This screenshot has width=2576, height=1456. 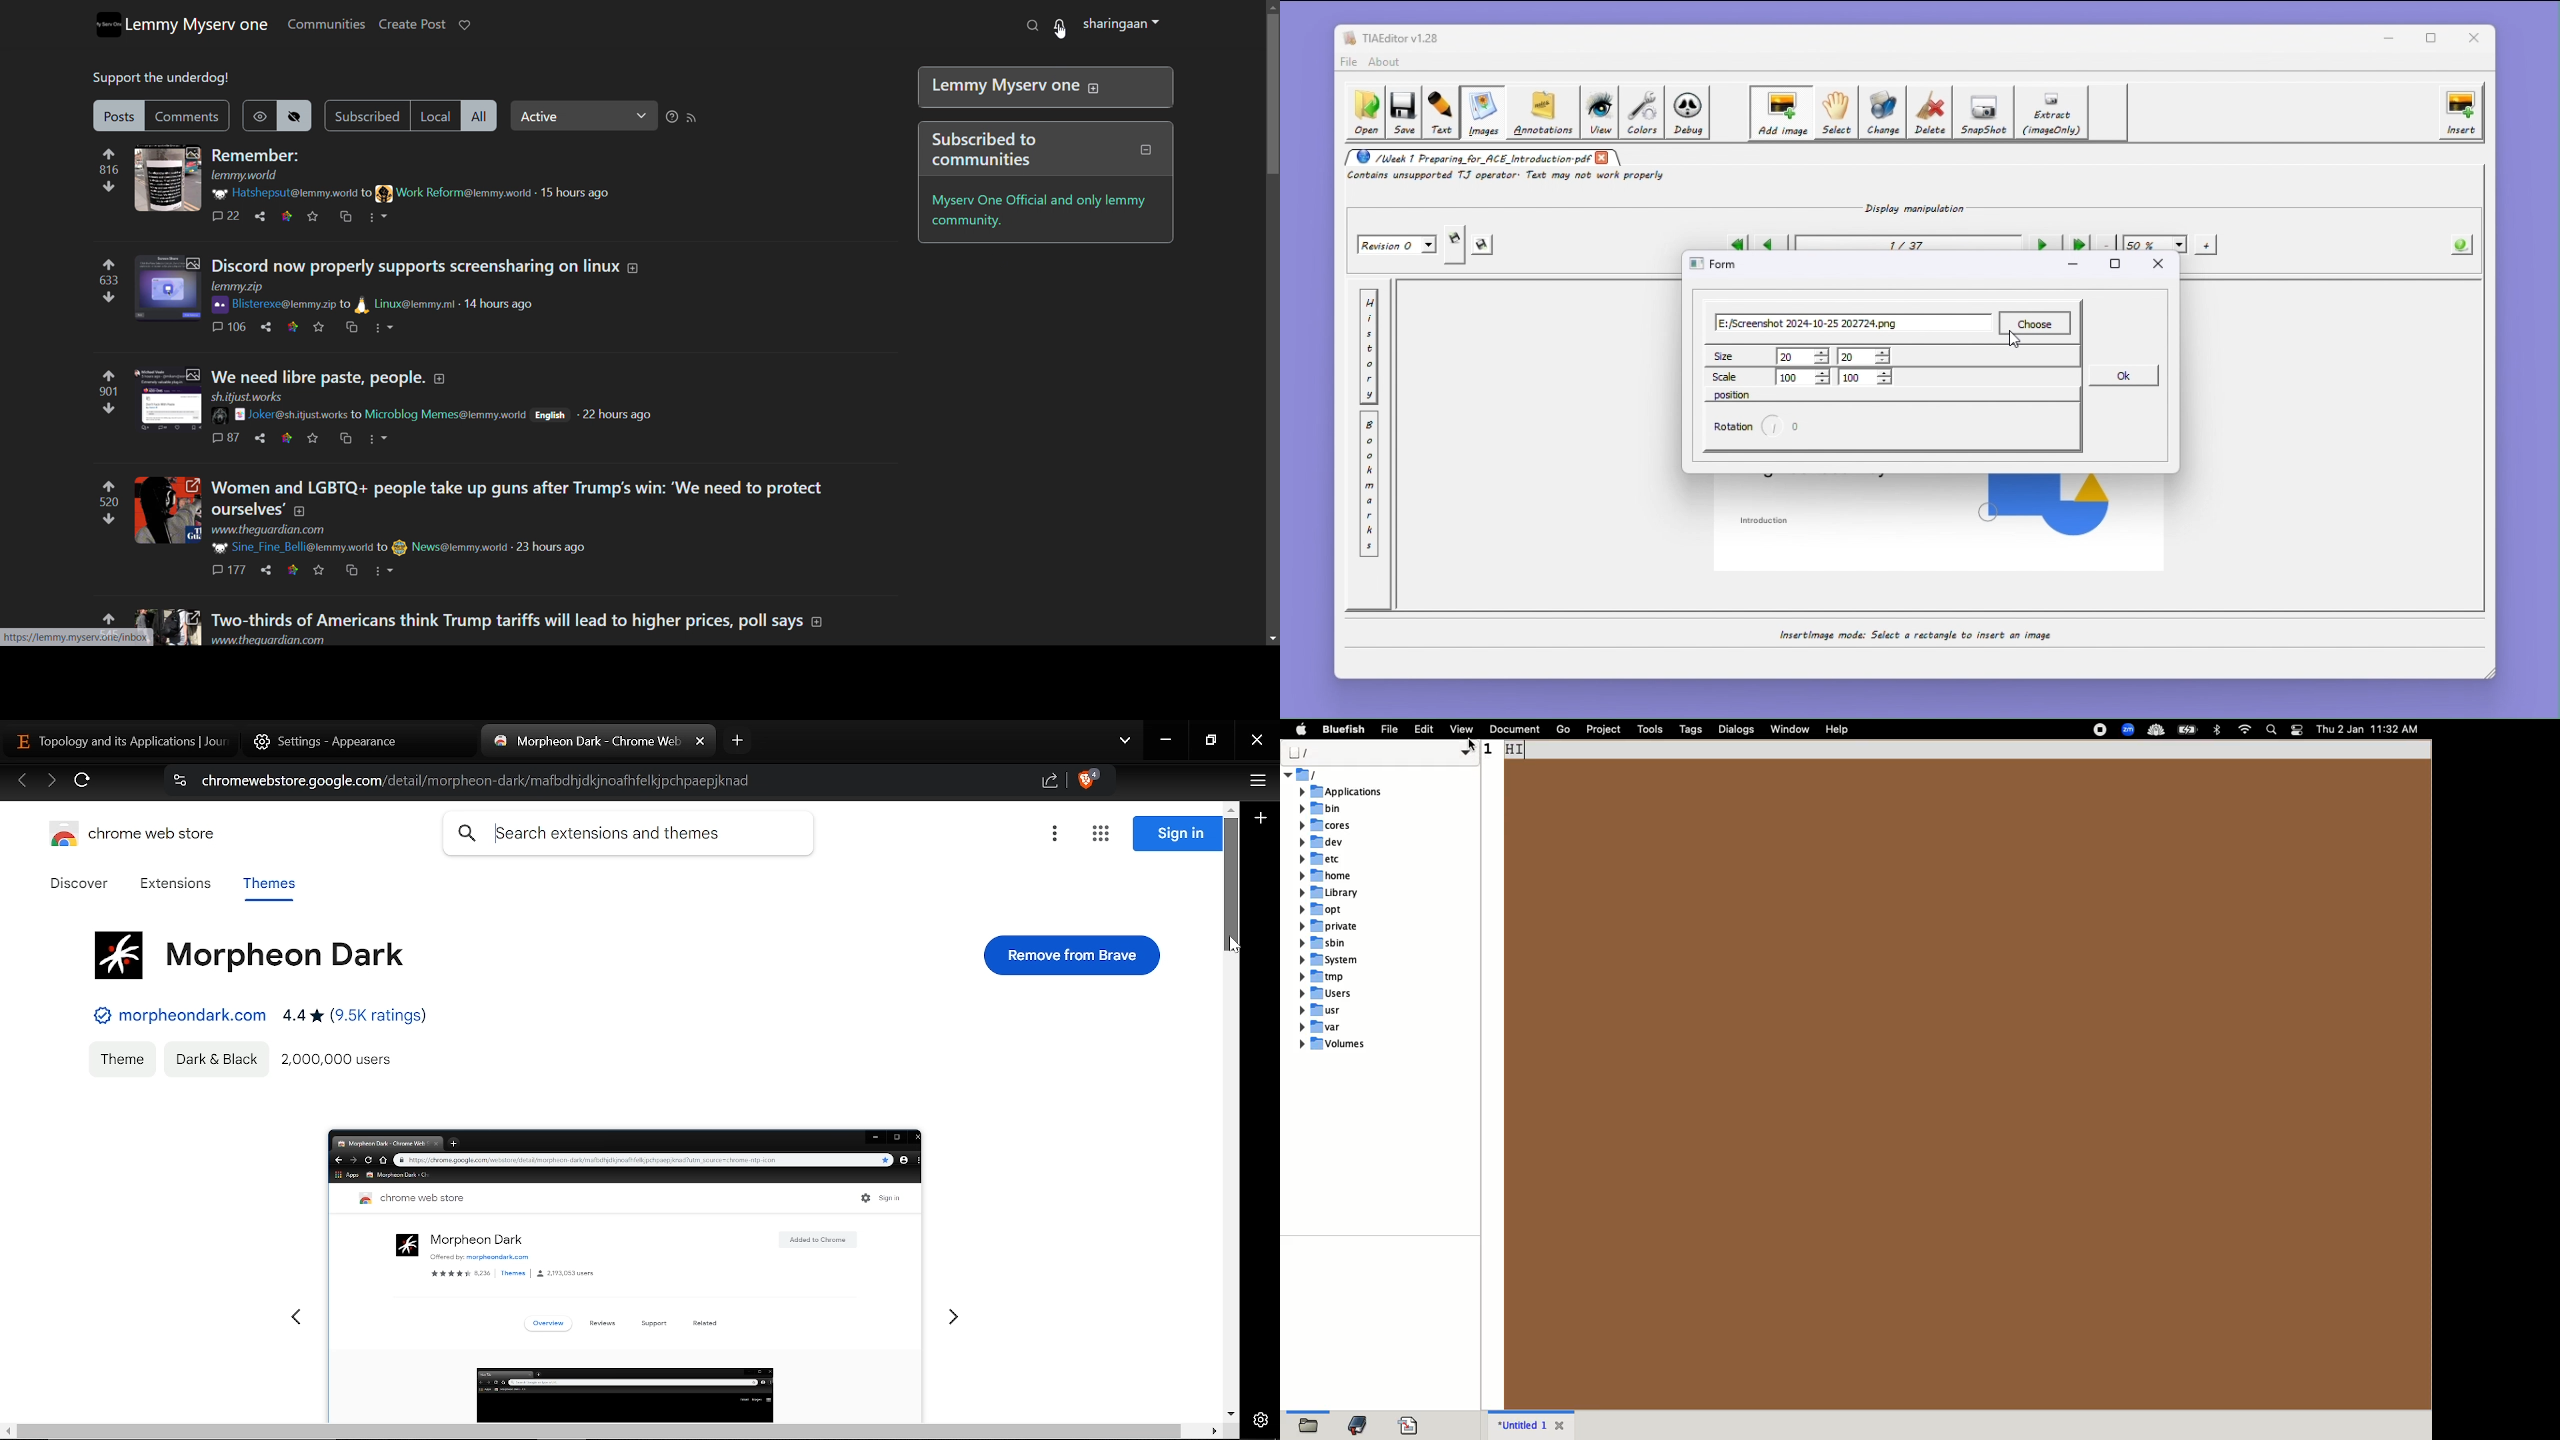 What do you see at coordinates (1325, 825) in the screenshot?
I see `cores` at bounding box center [1325, 825].